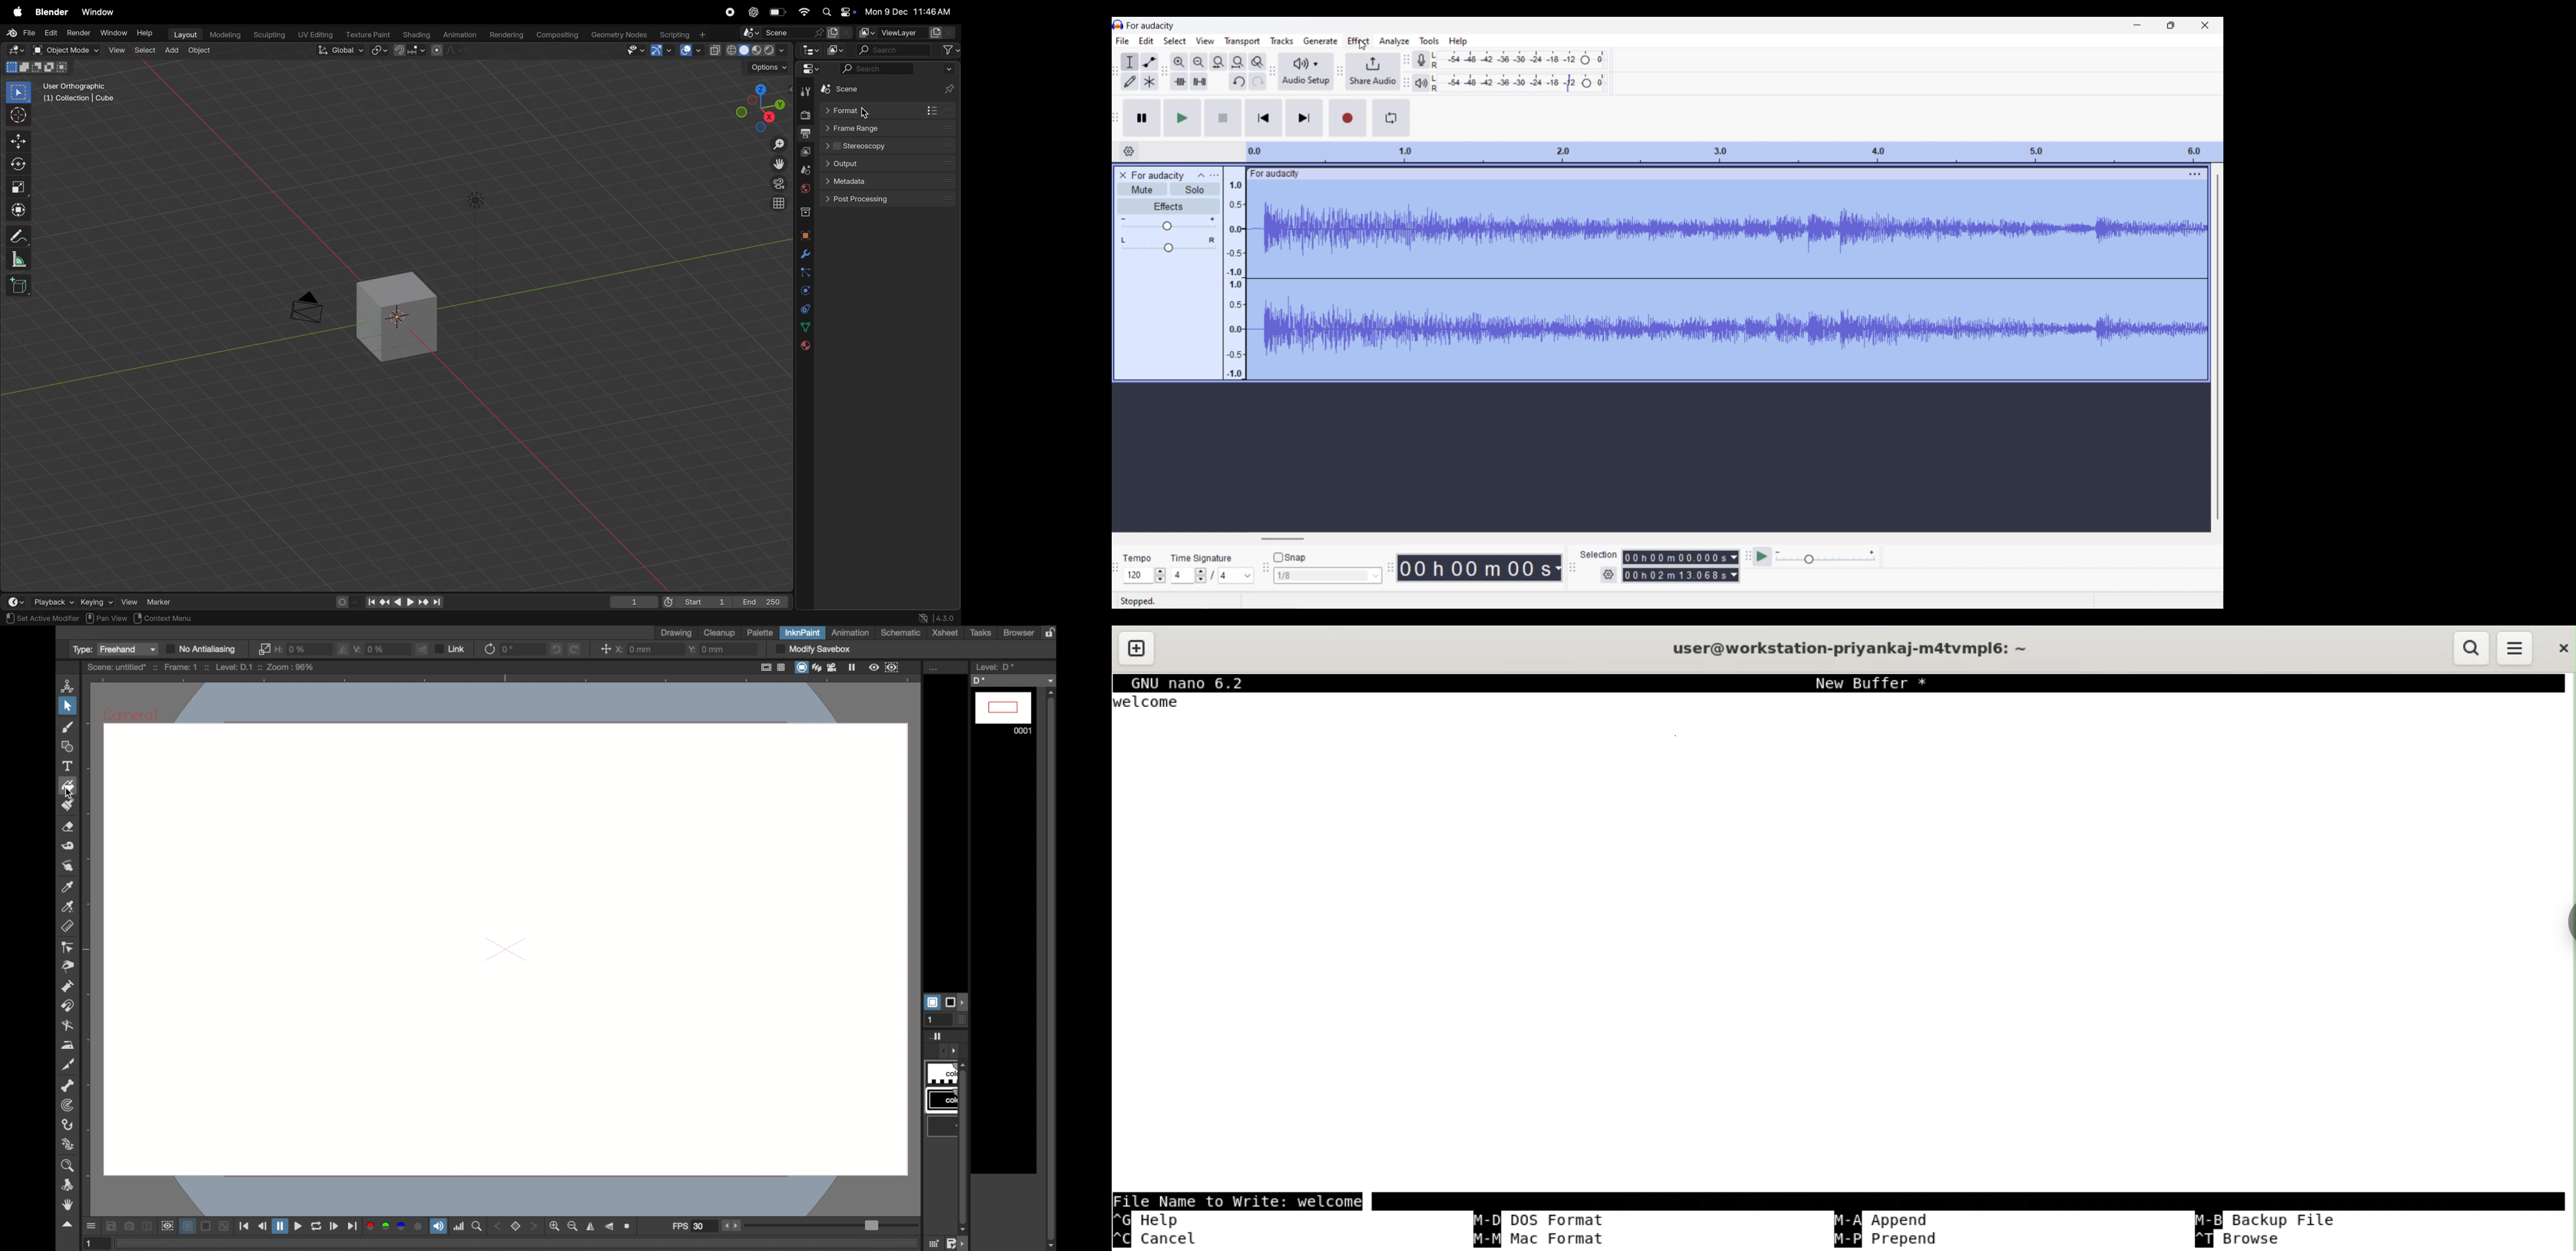 This screenshot has width=2576, height=1260. I want to click on next frame, so click(335, 1226).